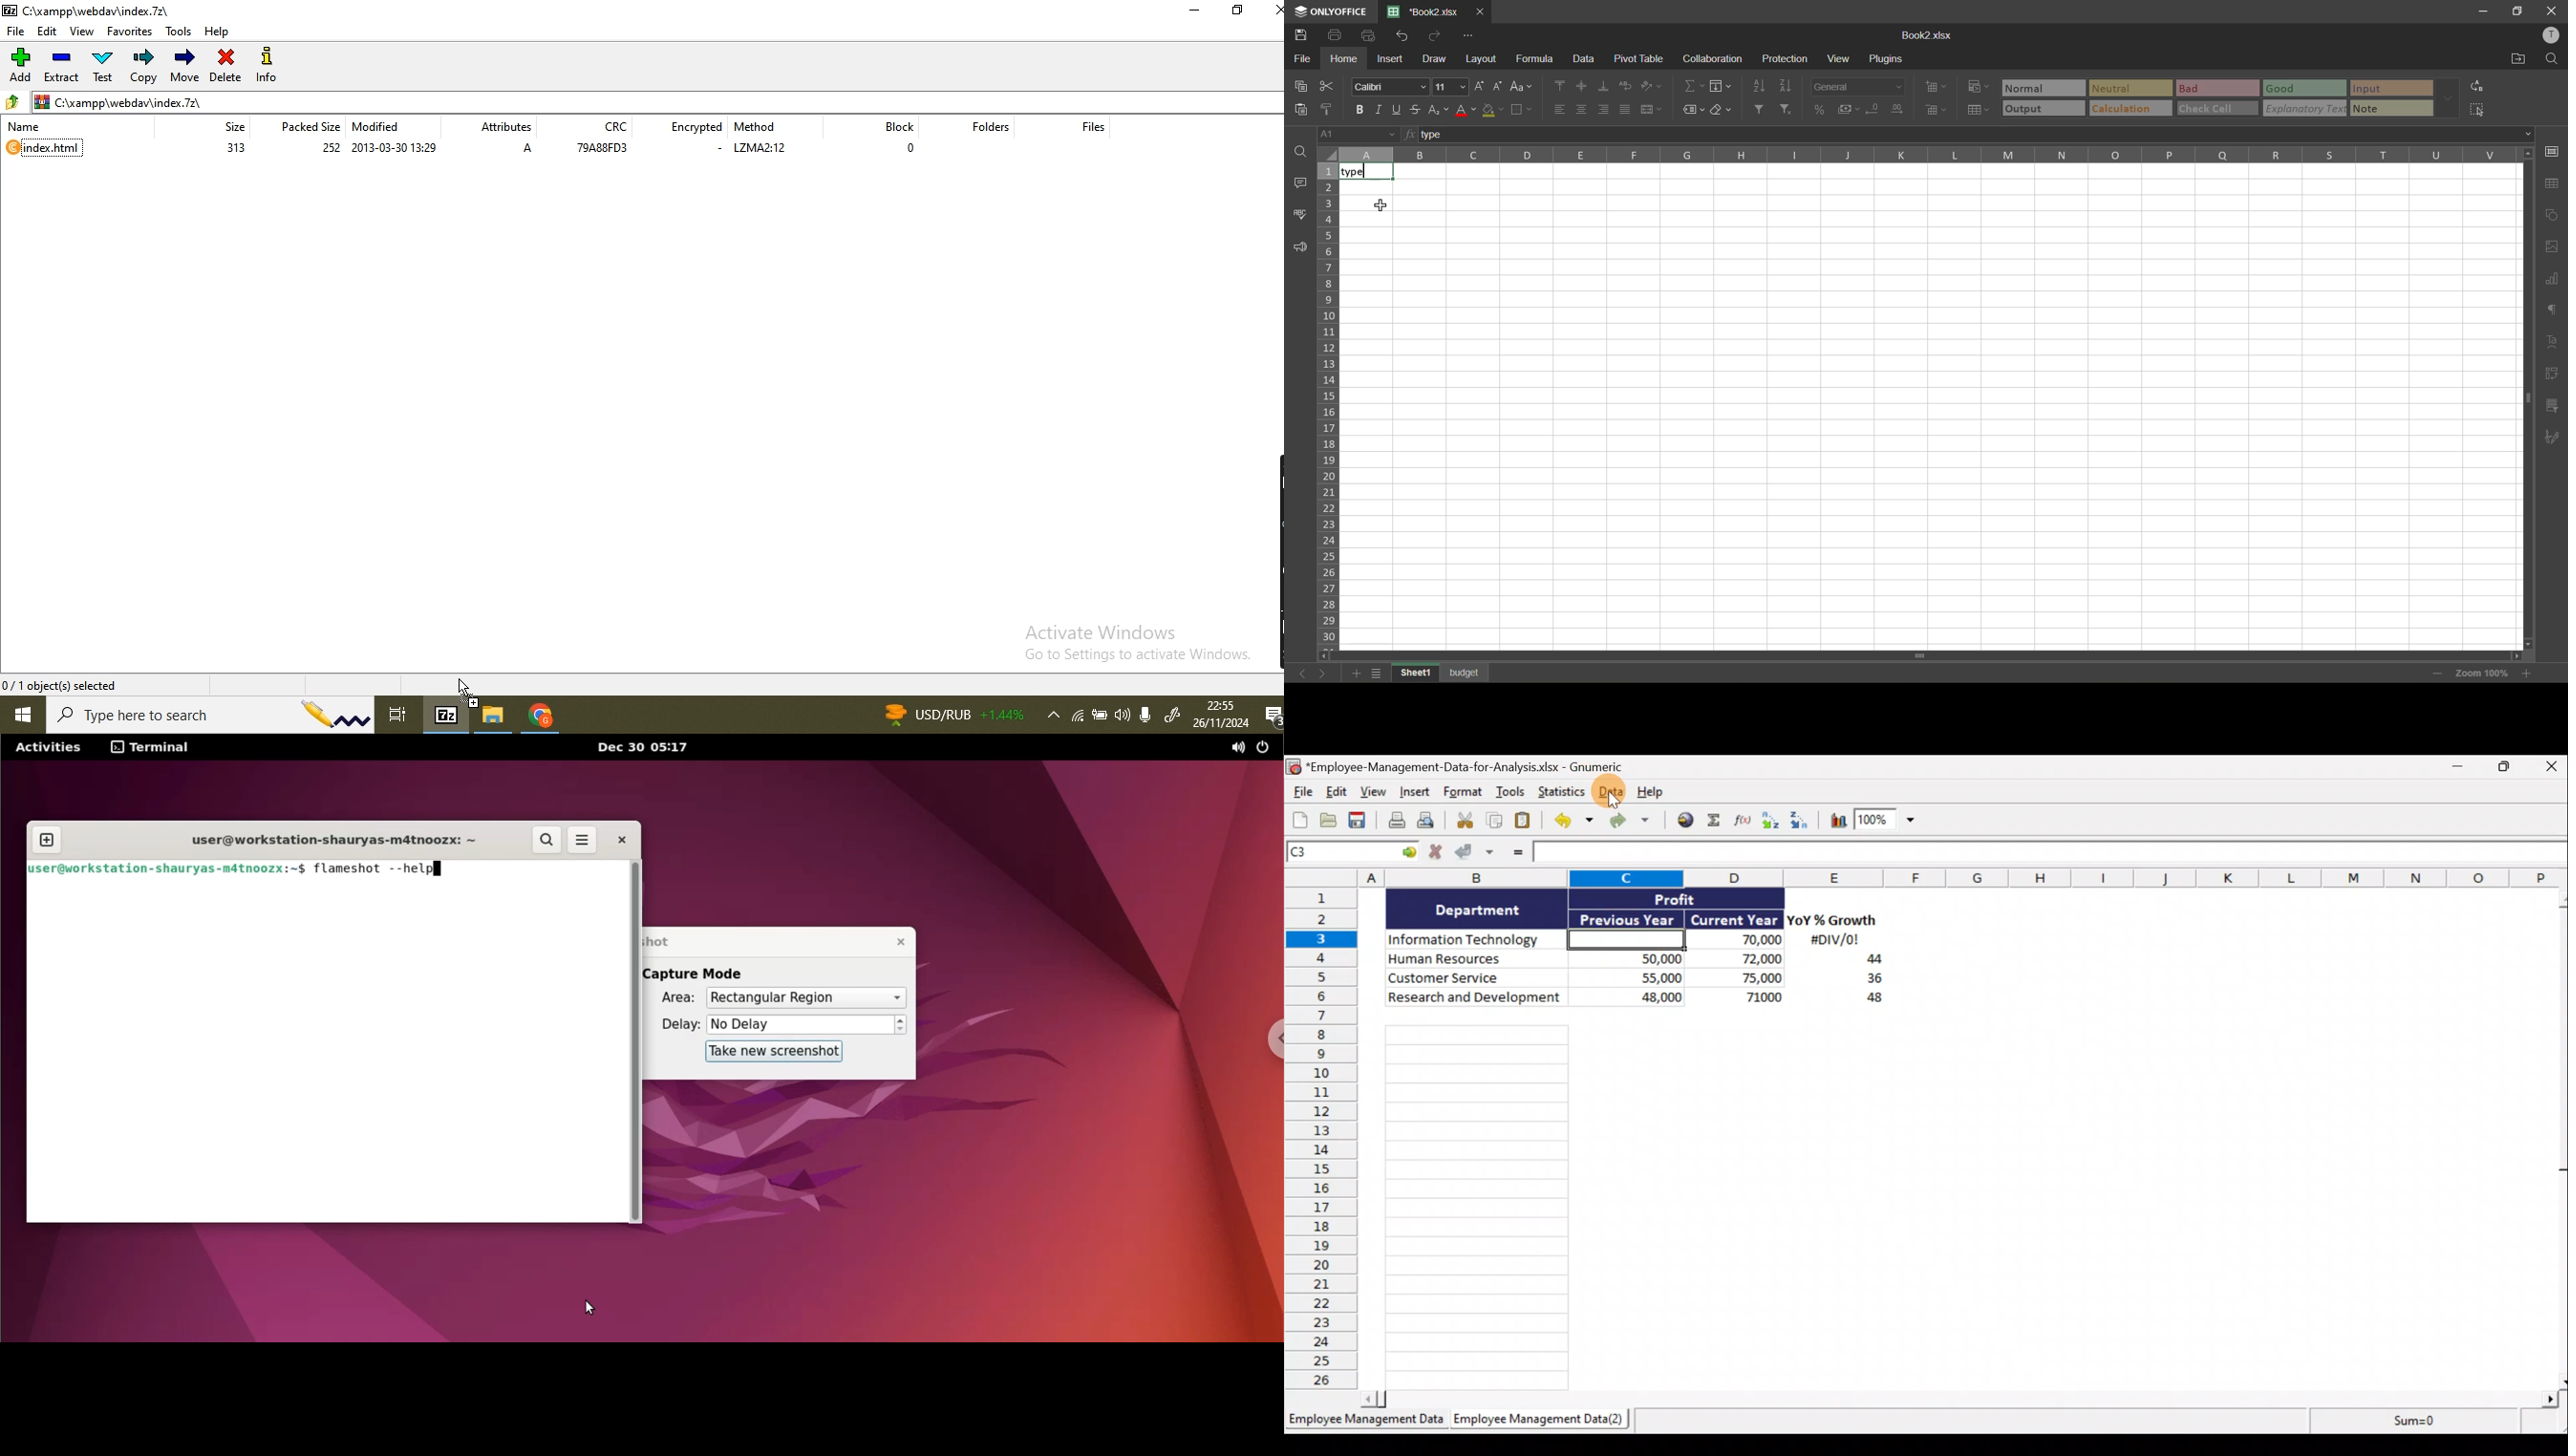 This screenshot has height=1456, width=2576. What do you see at coordinates (96, 9) in the screenshot?
I see `C:\xampp\webdawindex.72\` at bounding box center [96, 9].